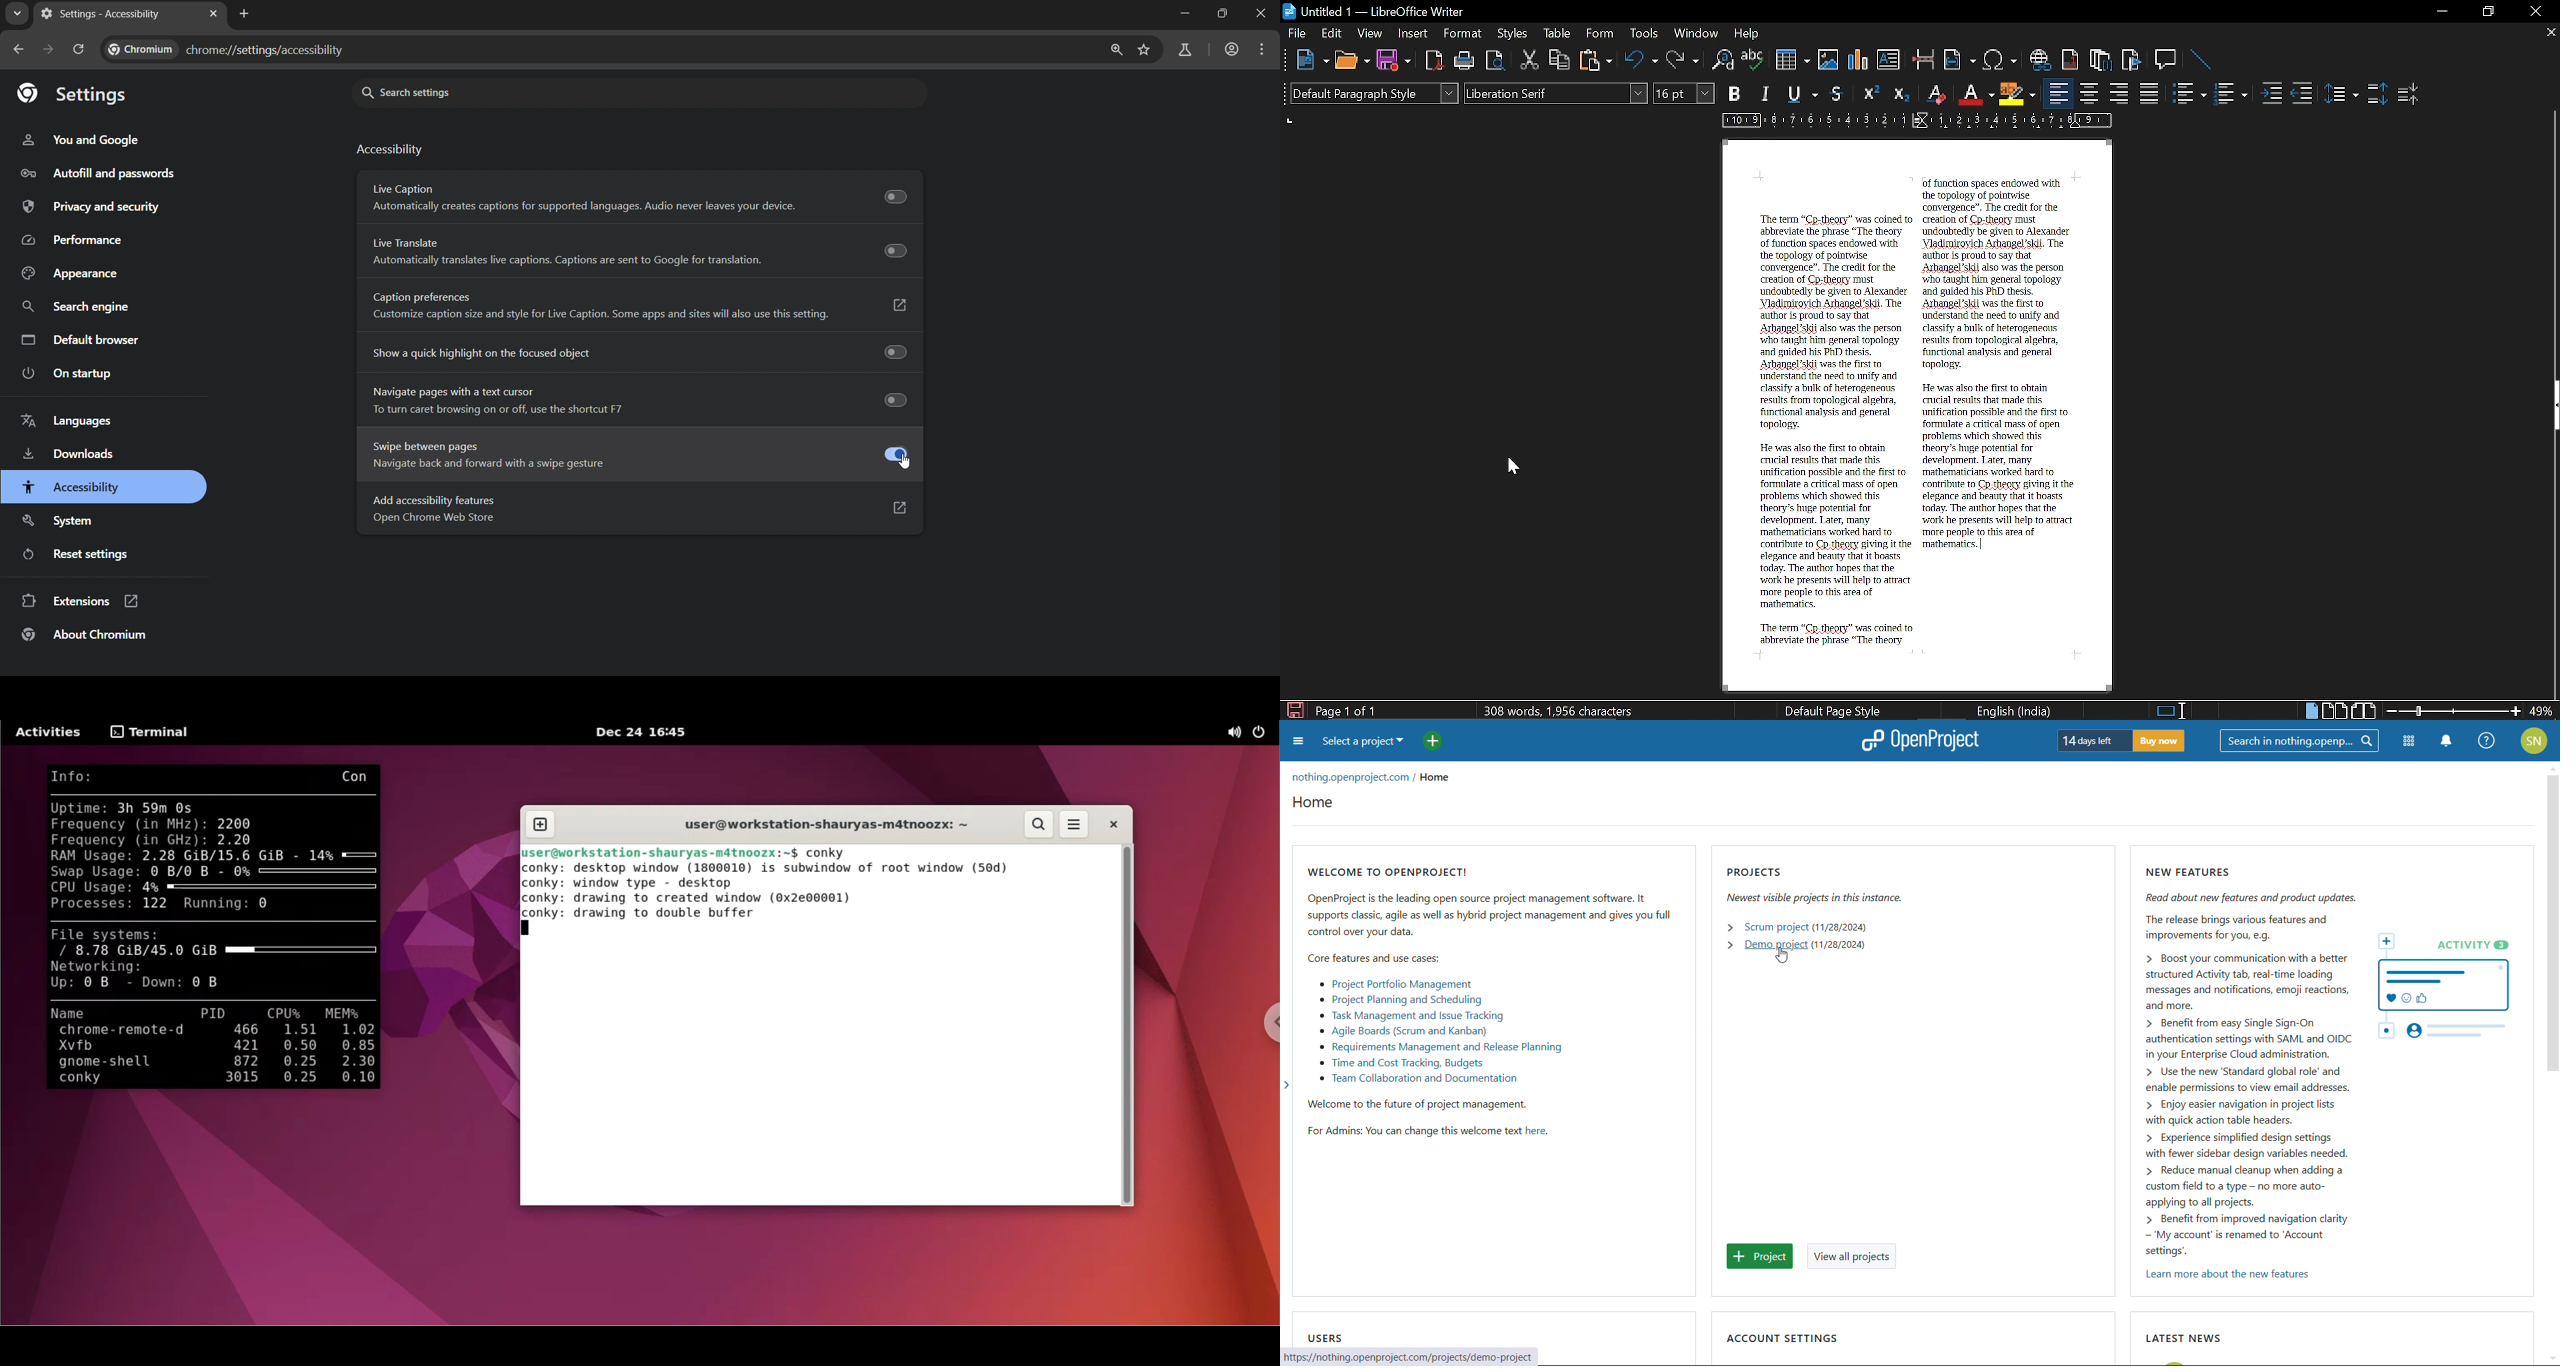  I want to click on 308 words, 1,956 characters, so click(1563, 712).